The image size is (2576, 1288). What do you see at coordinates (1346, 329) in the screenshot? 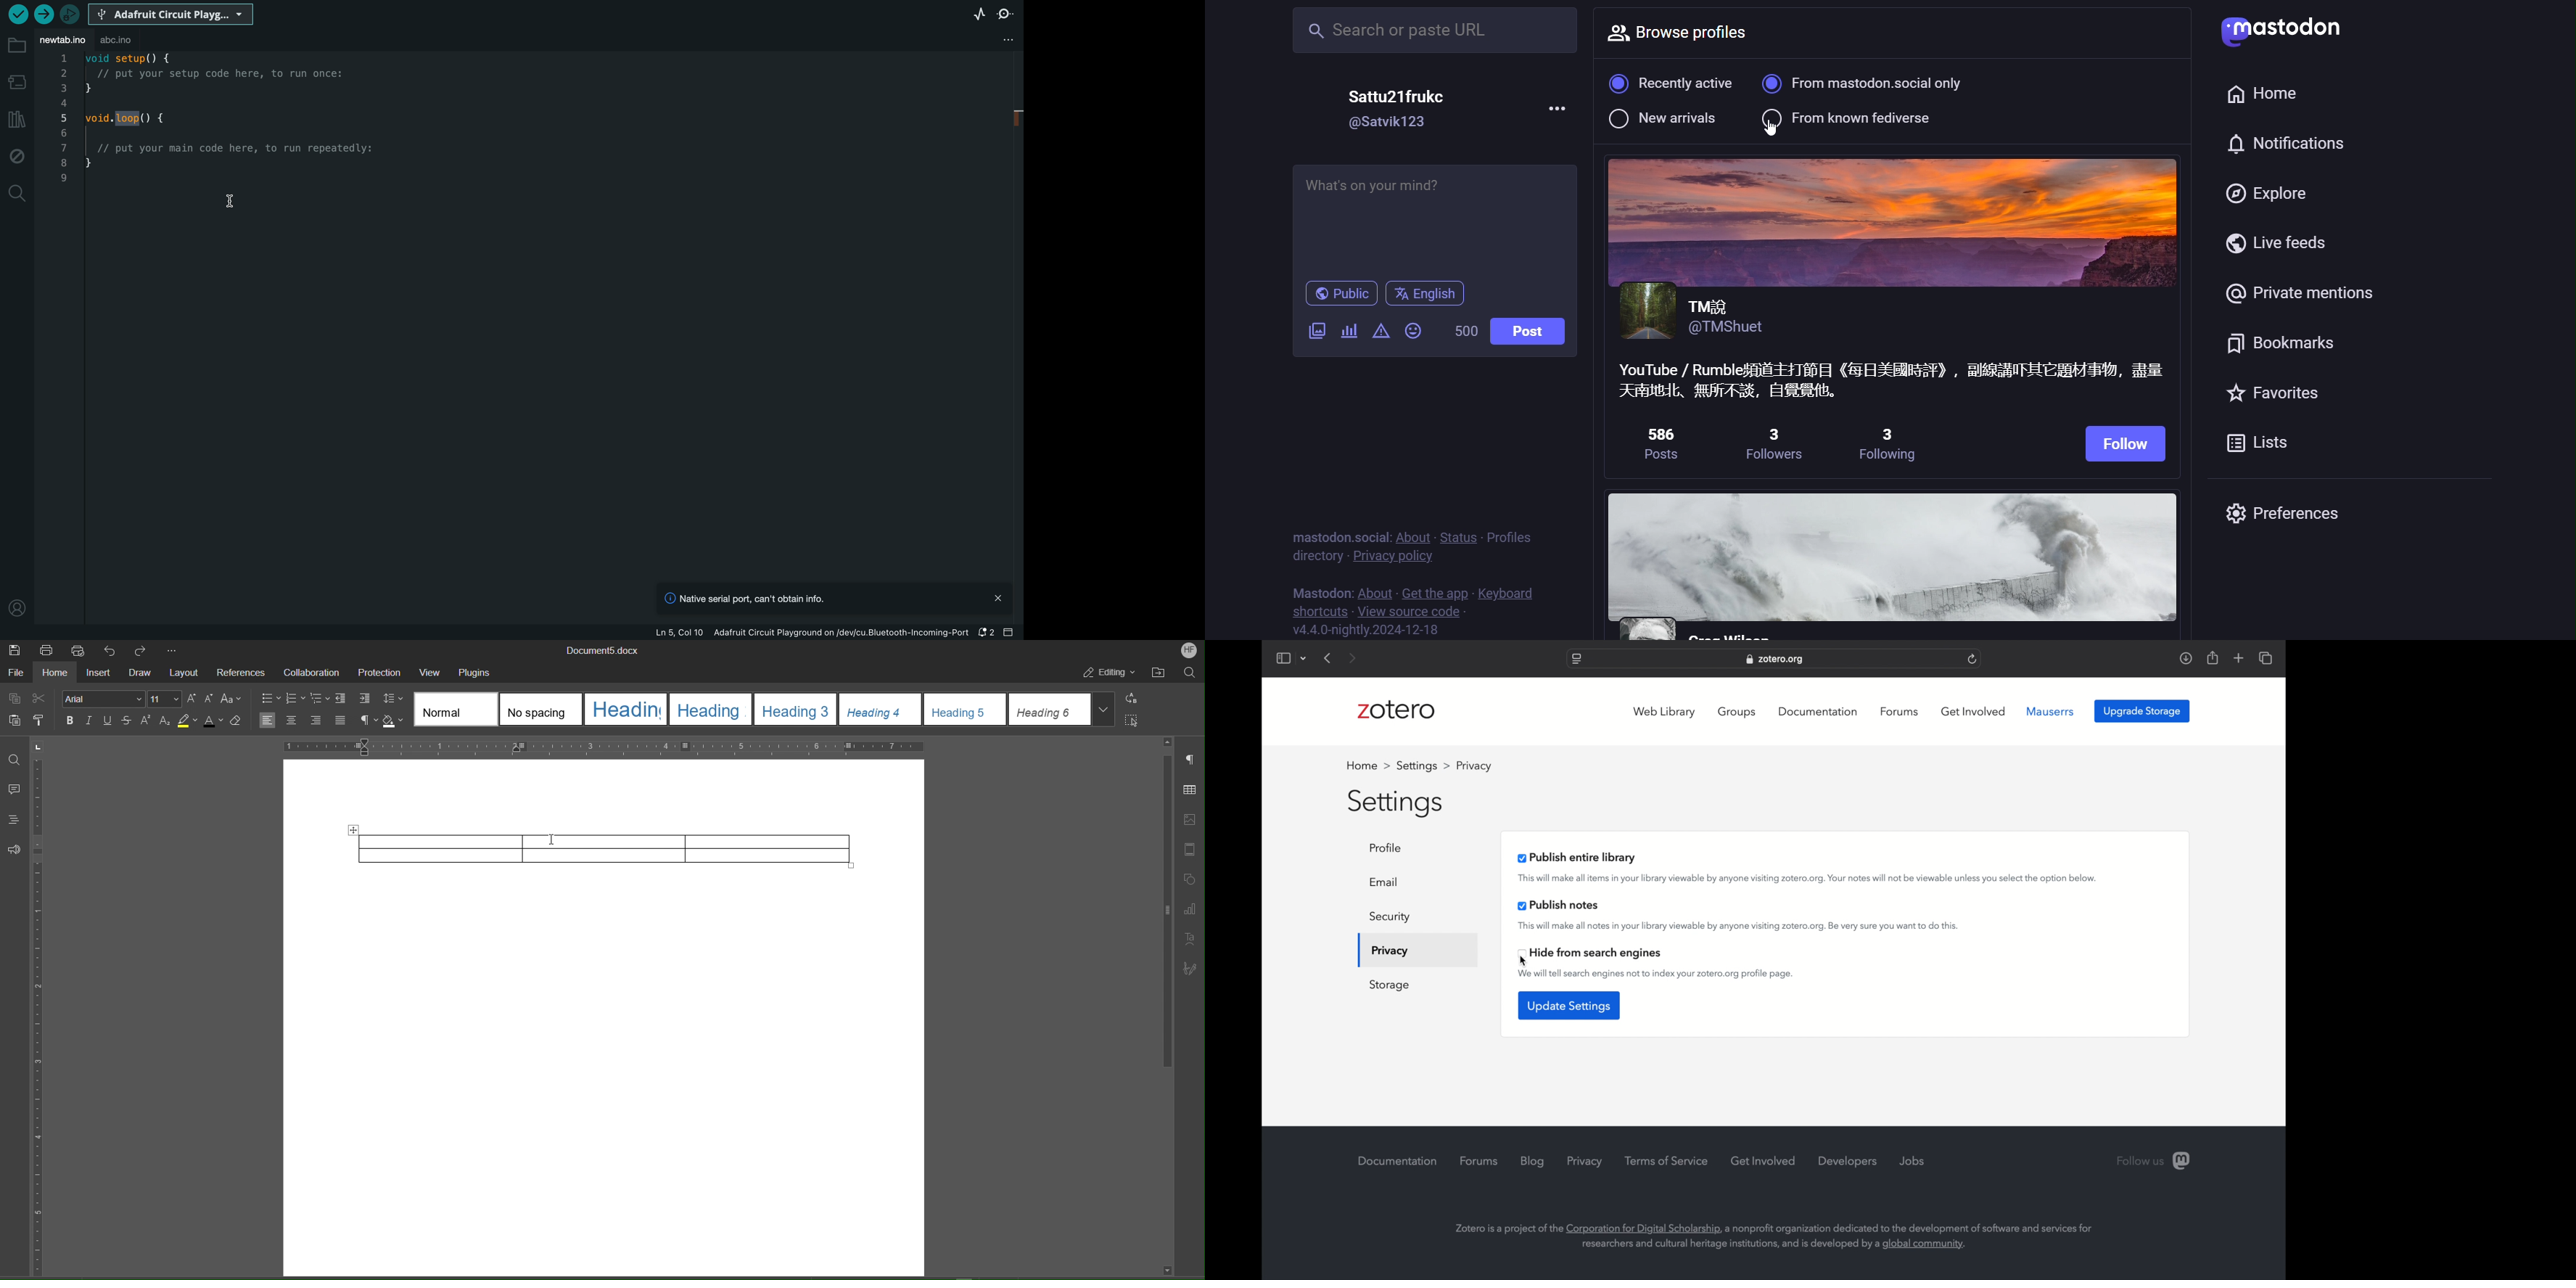
I see `poll` at bounding box center [1346, 329].